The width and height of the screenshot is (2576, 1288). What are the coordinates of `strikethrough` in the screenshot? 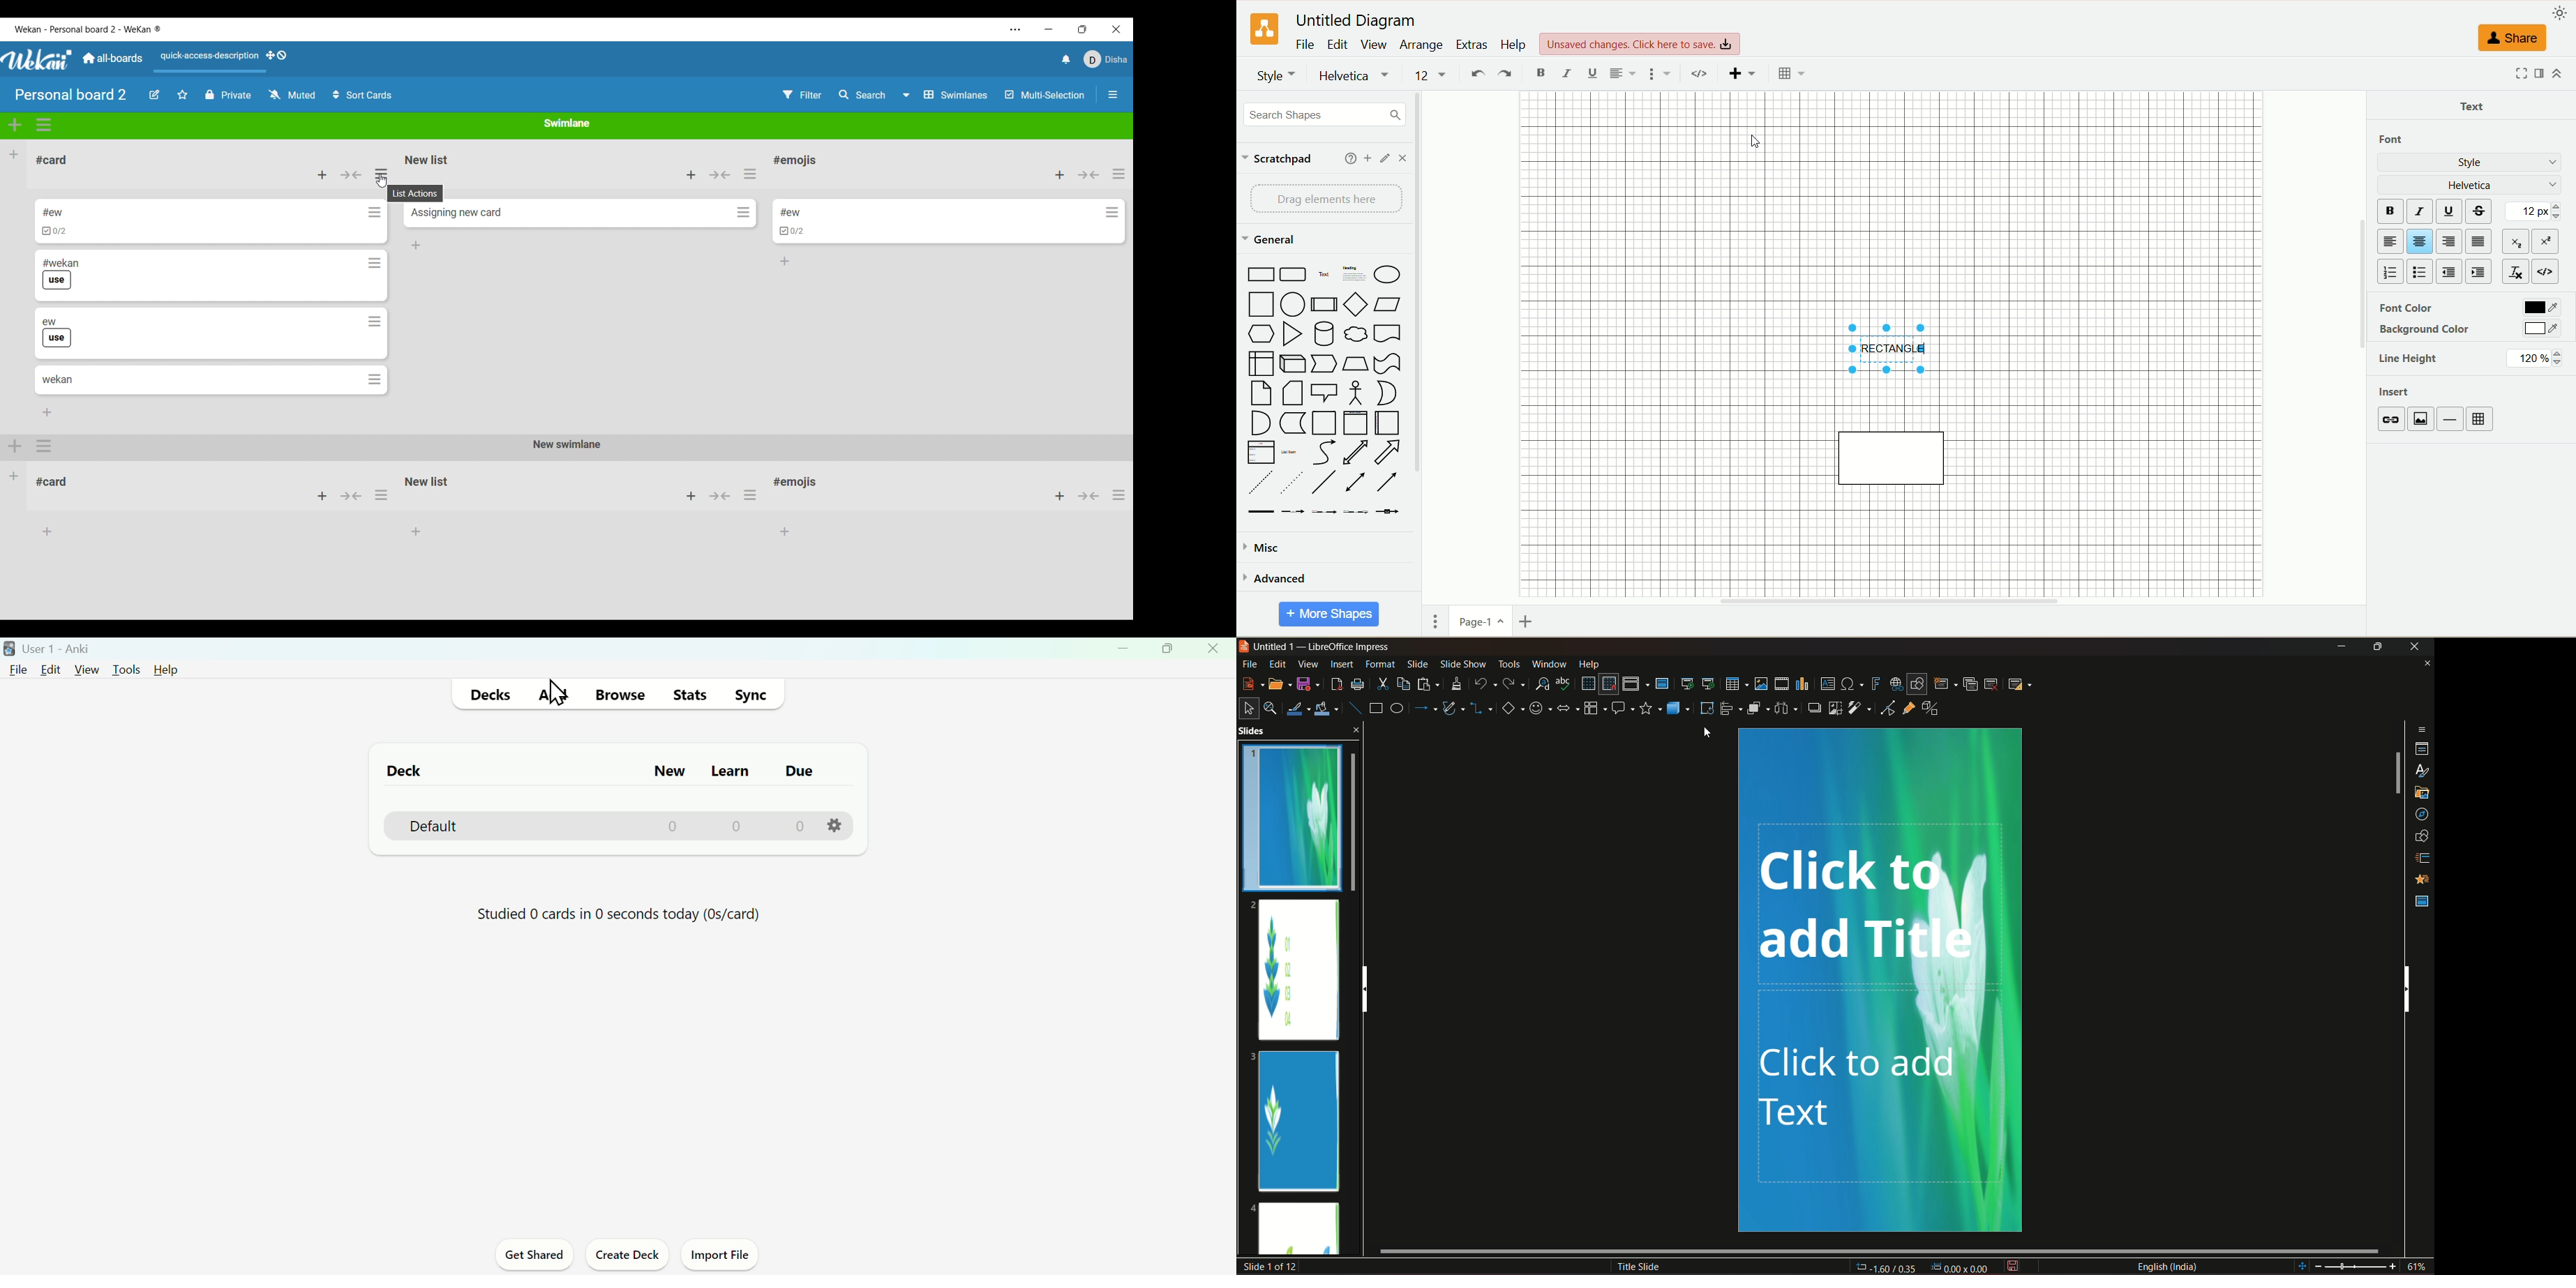 It's located at (2485, 211).